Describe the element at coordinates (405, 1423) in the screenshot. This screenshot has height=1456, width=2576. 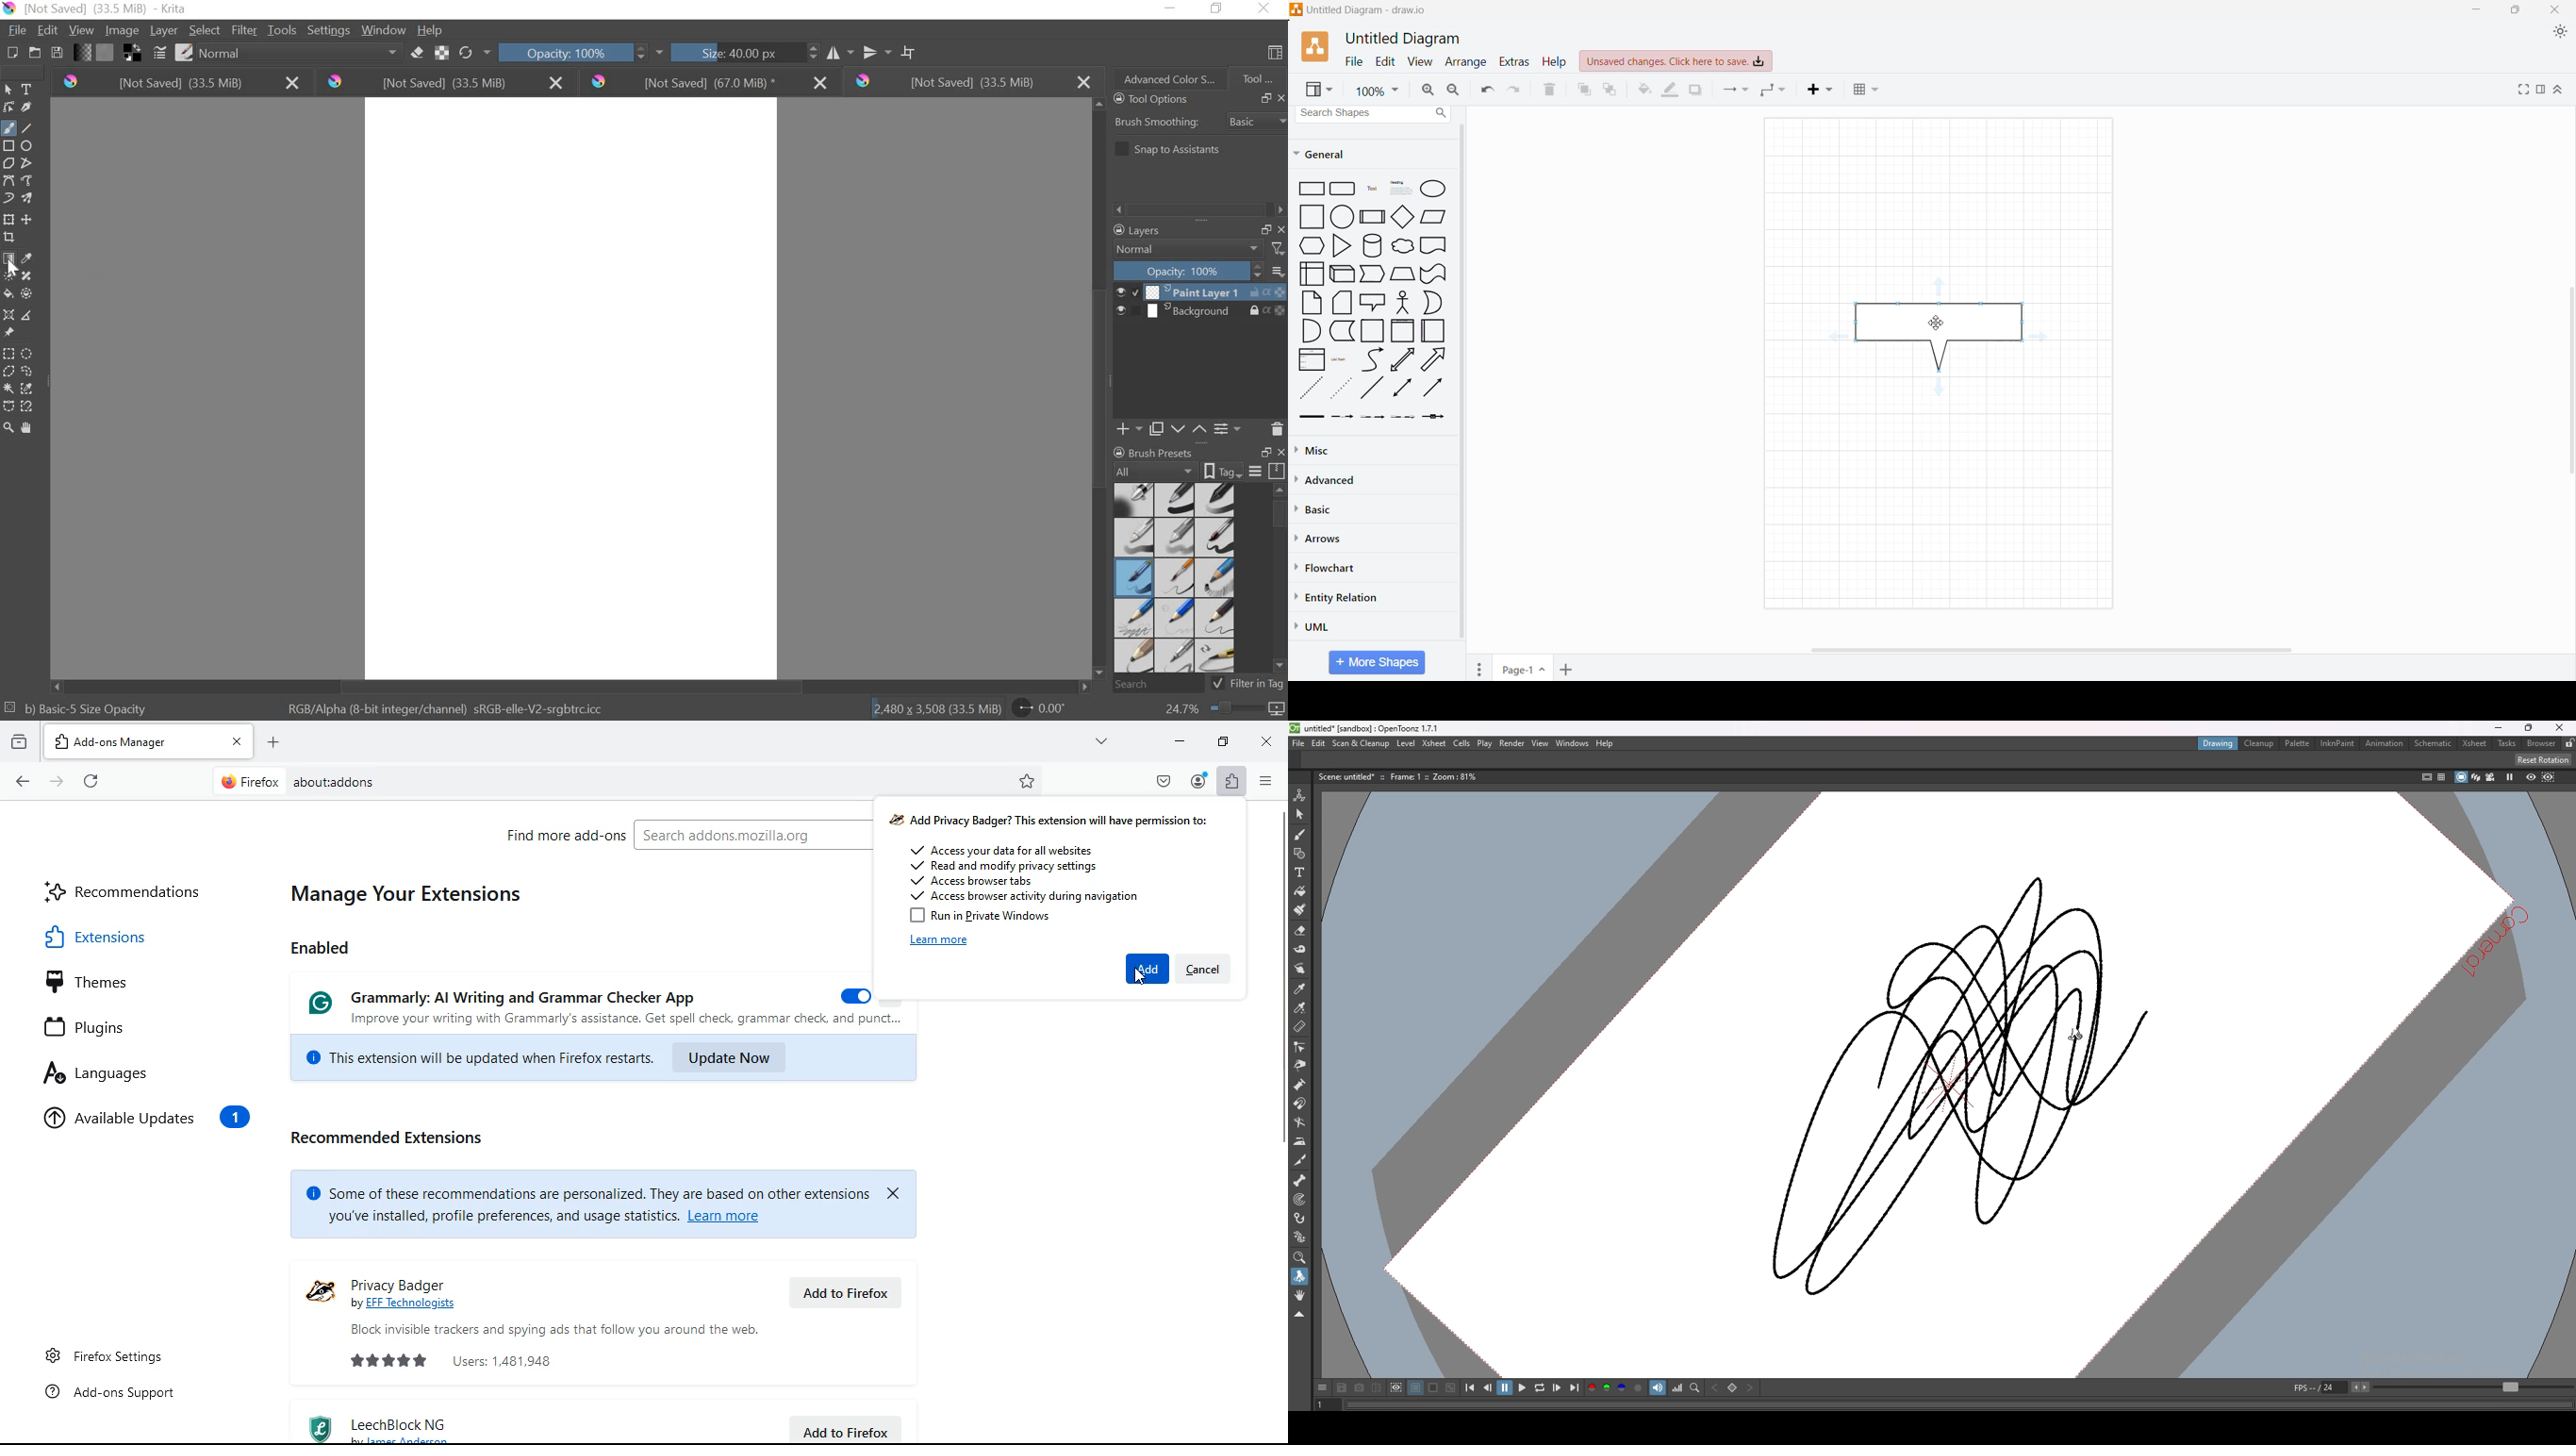
I see `leechblock ng` at that location.